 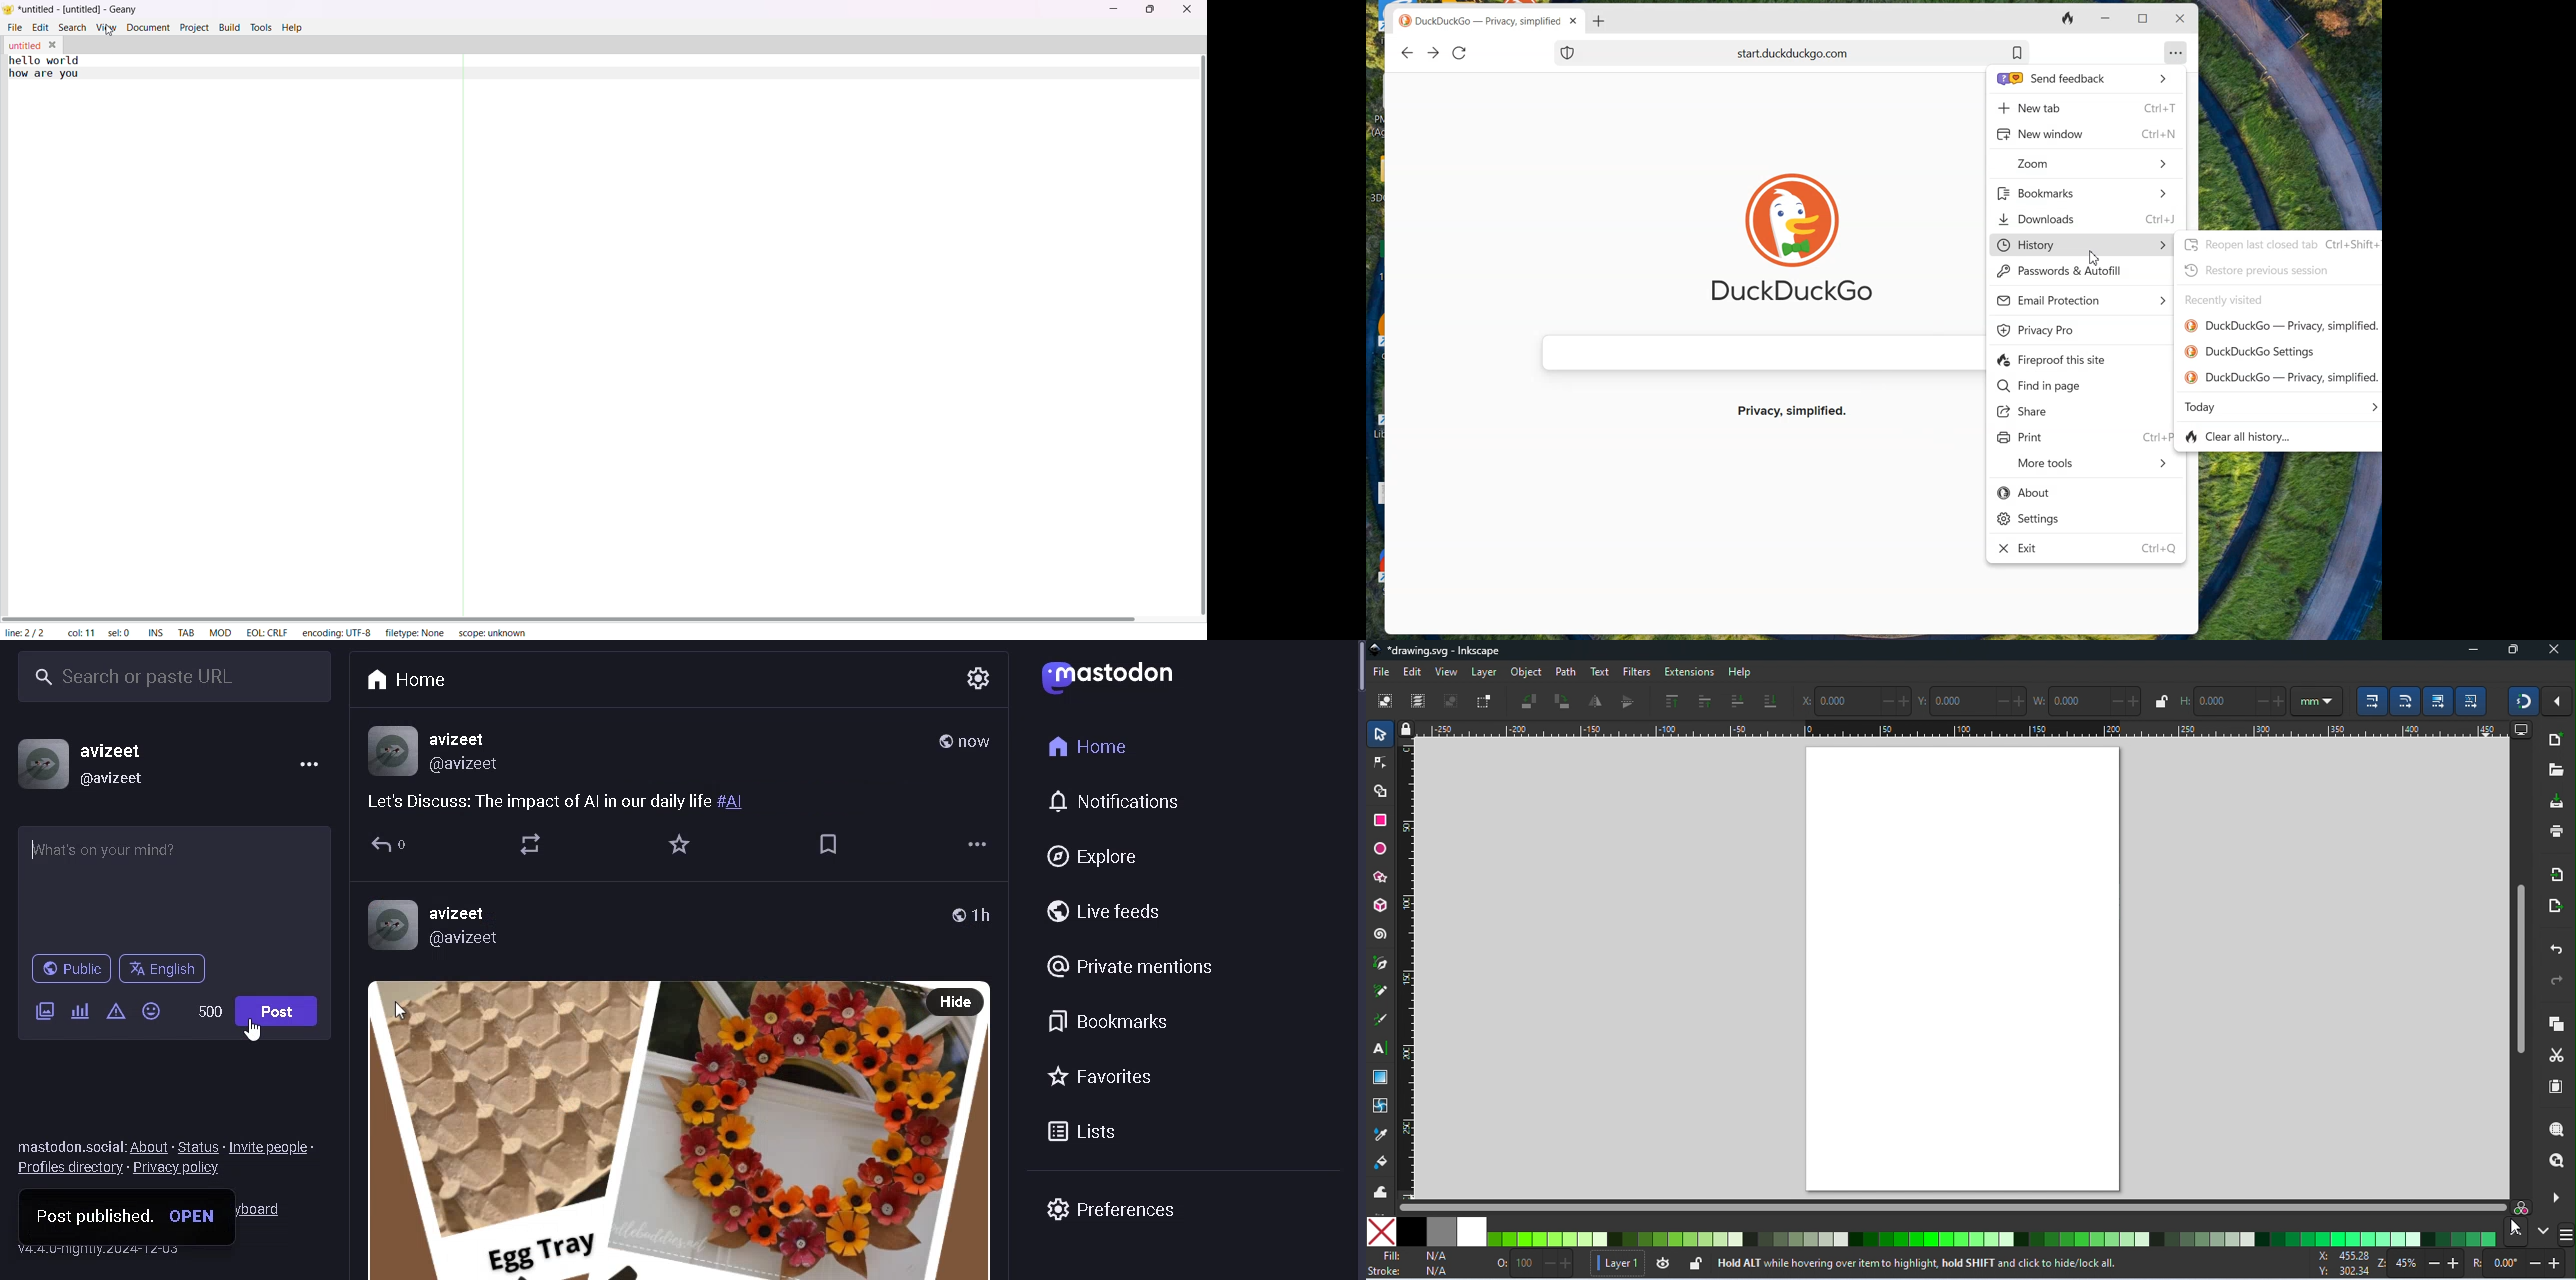 What do you see at coordinates (1412, 1272) in the screenshot?
I see `stroke` at bounding box center [1412, 1272].